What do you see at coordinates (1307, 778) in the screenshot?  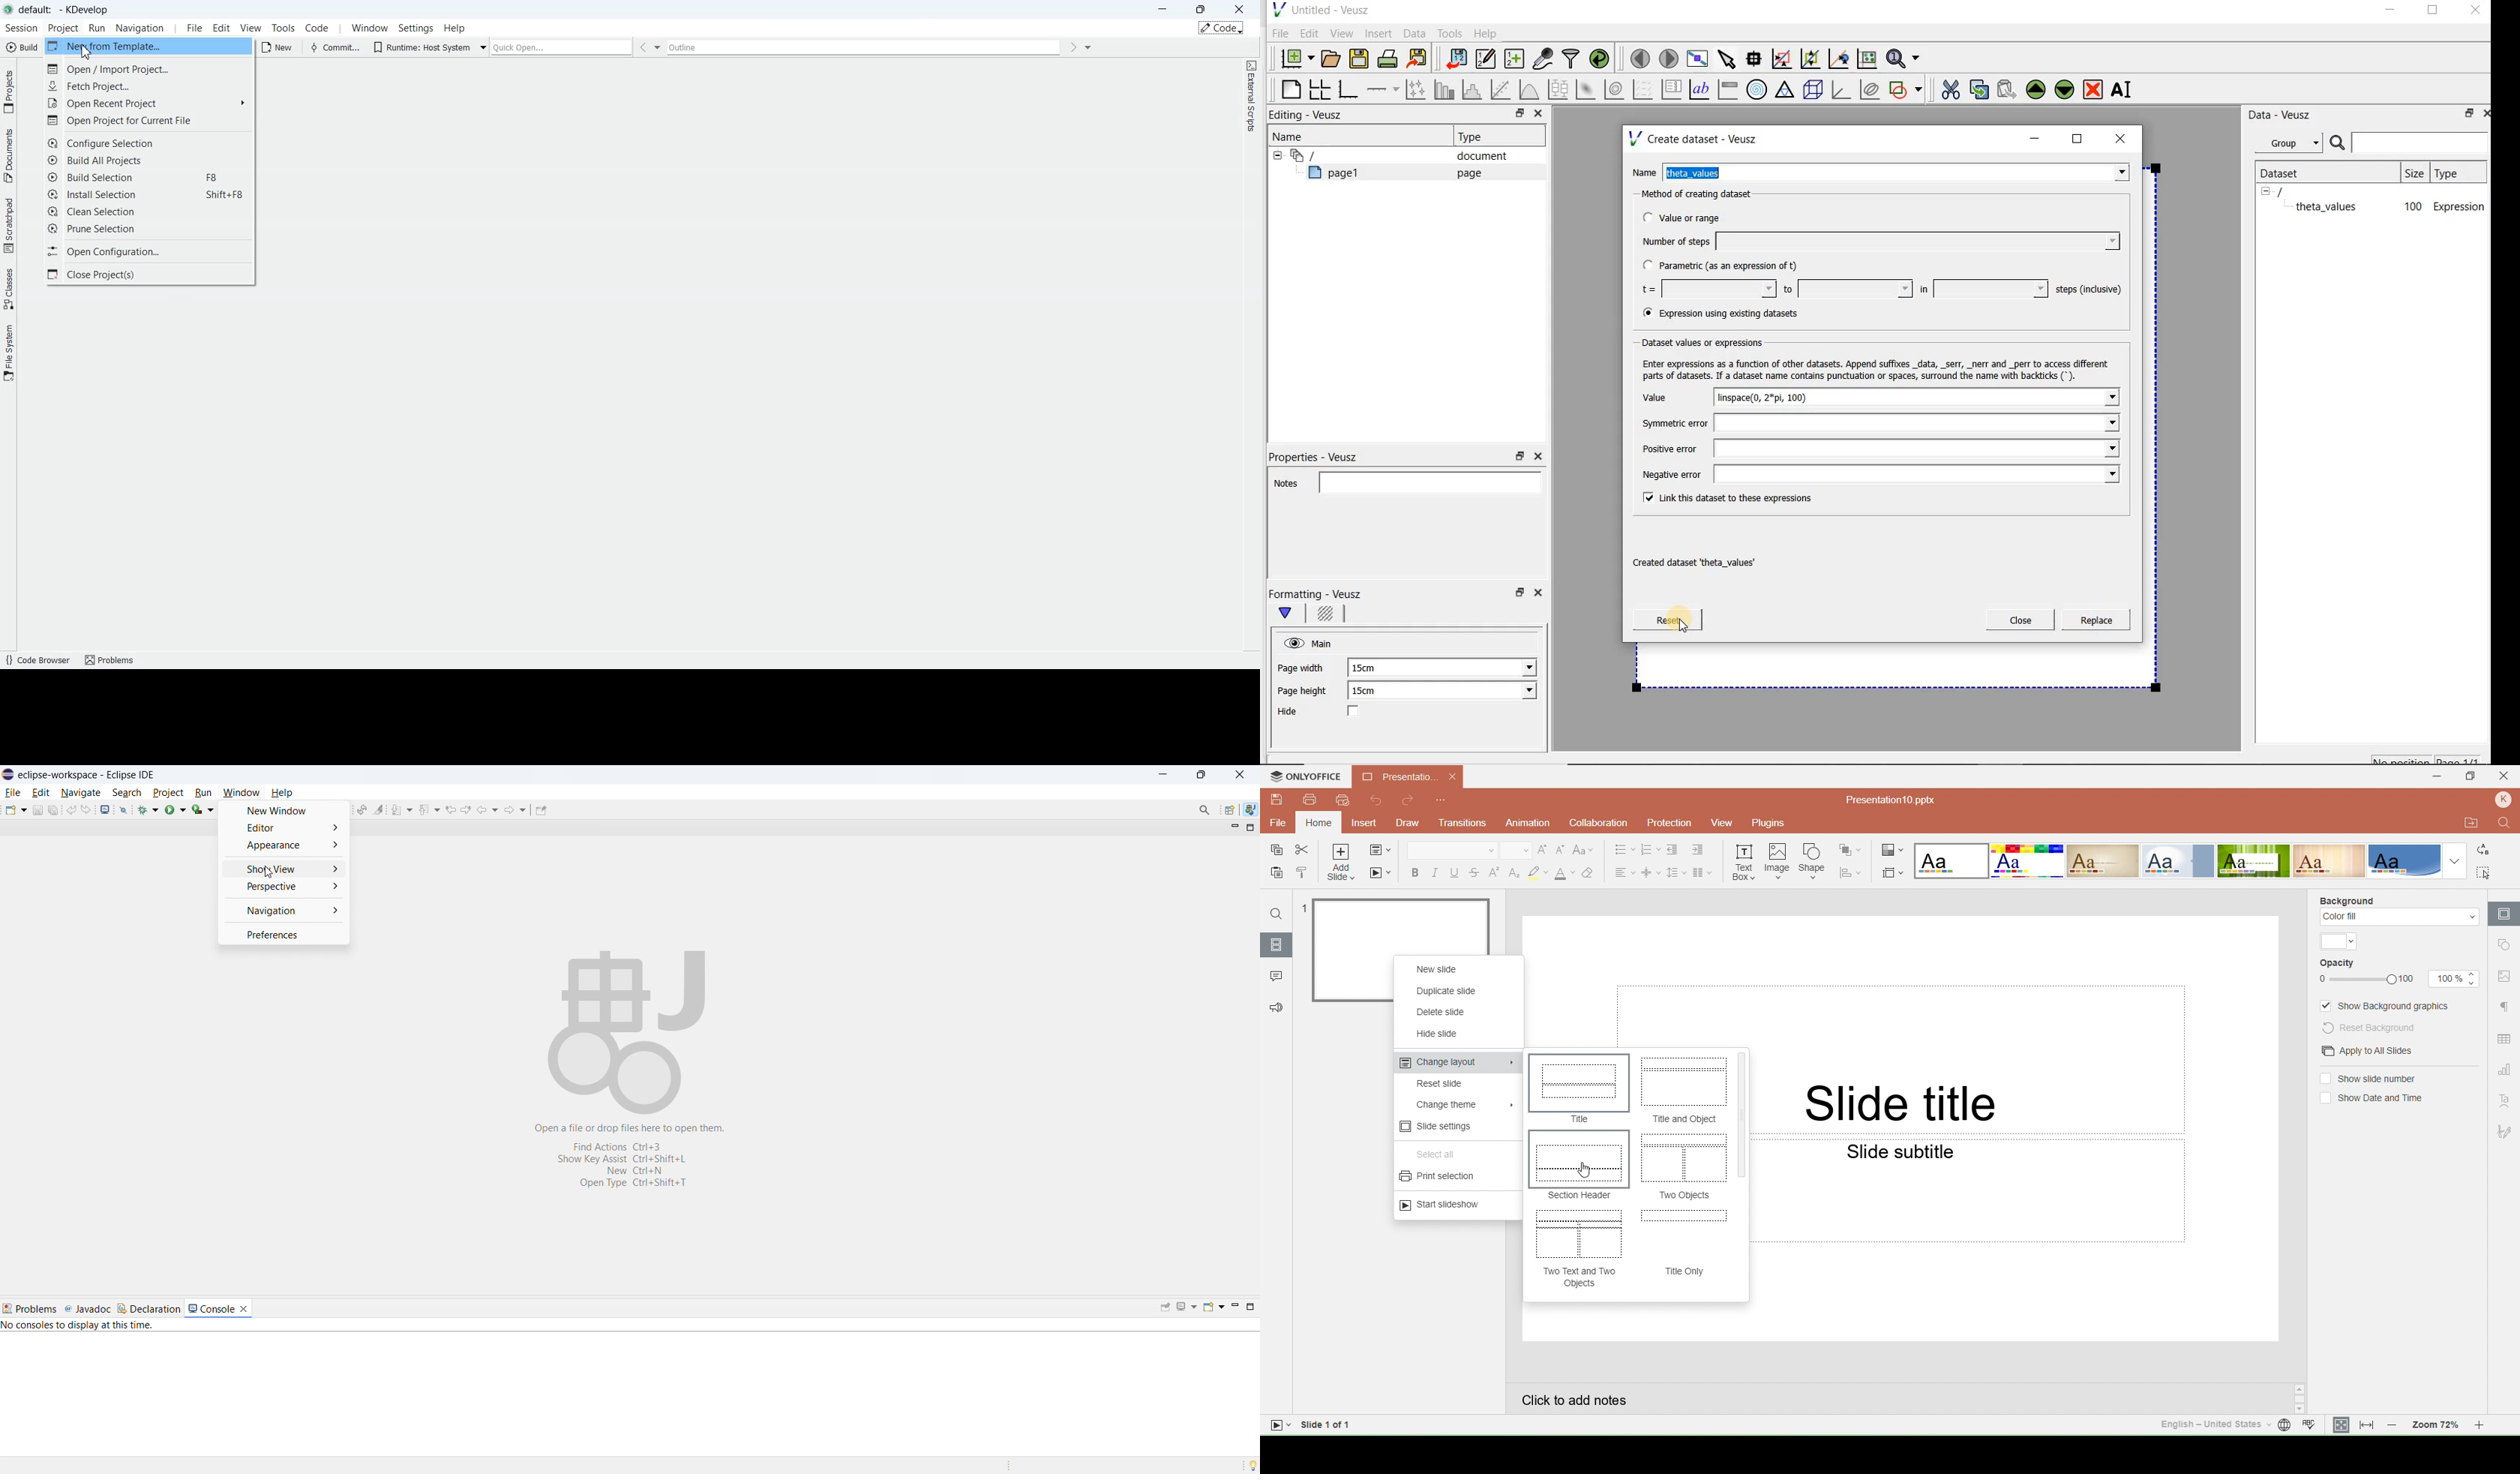 I see `Only office` at bounding box center [1307, 778].